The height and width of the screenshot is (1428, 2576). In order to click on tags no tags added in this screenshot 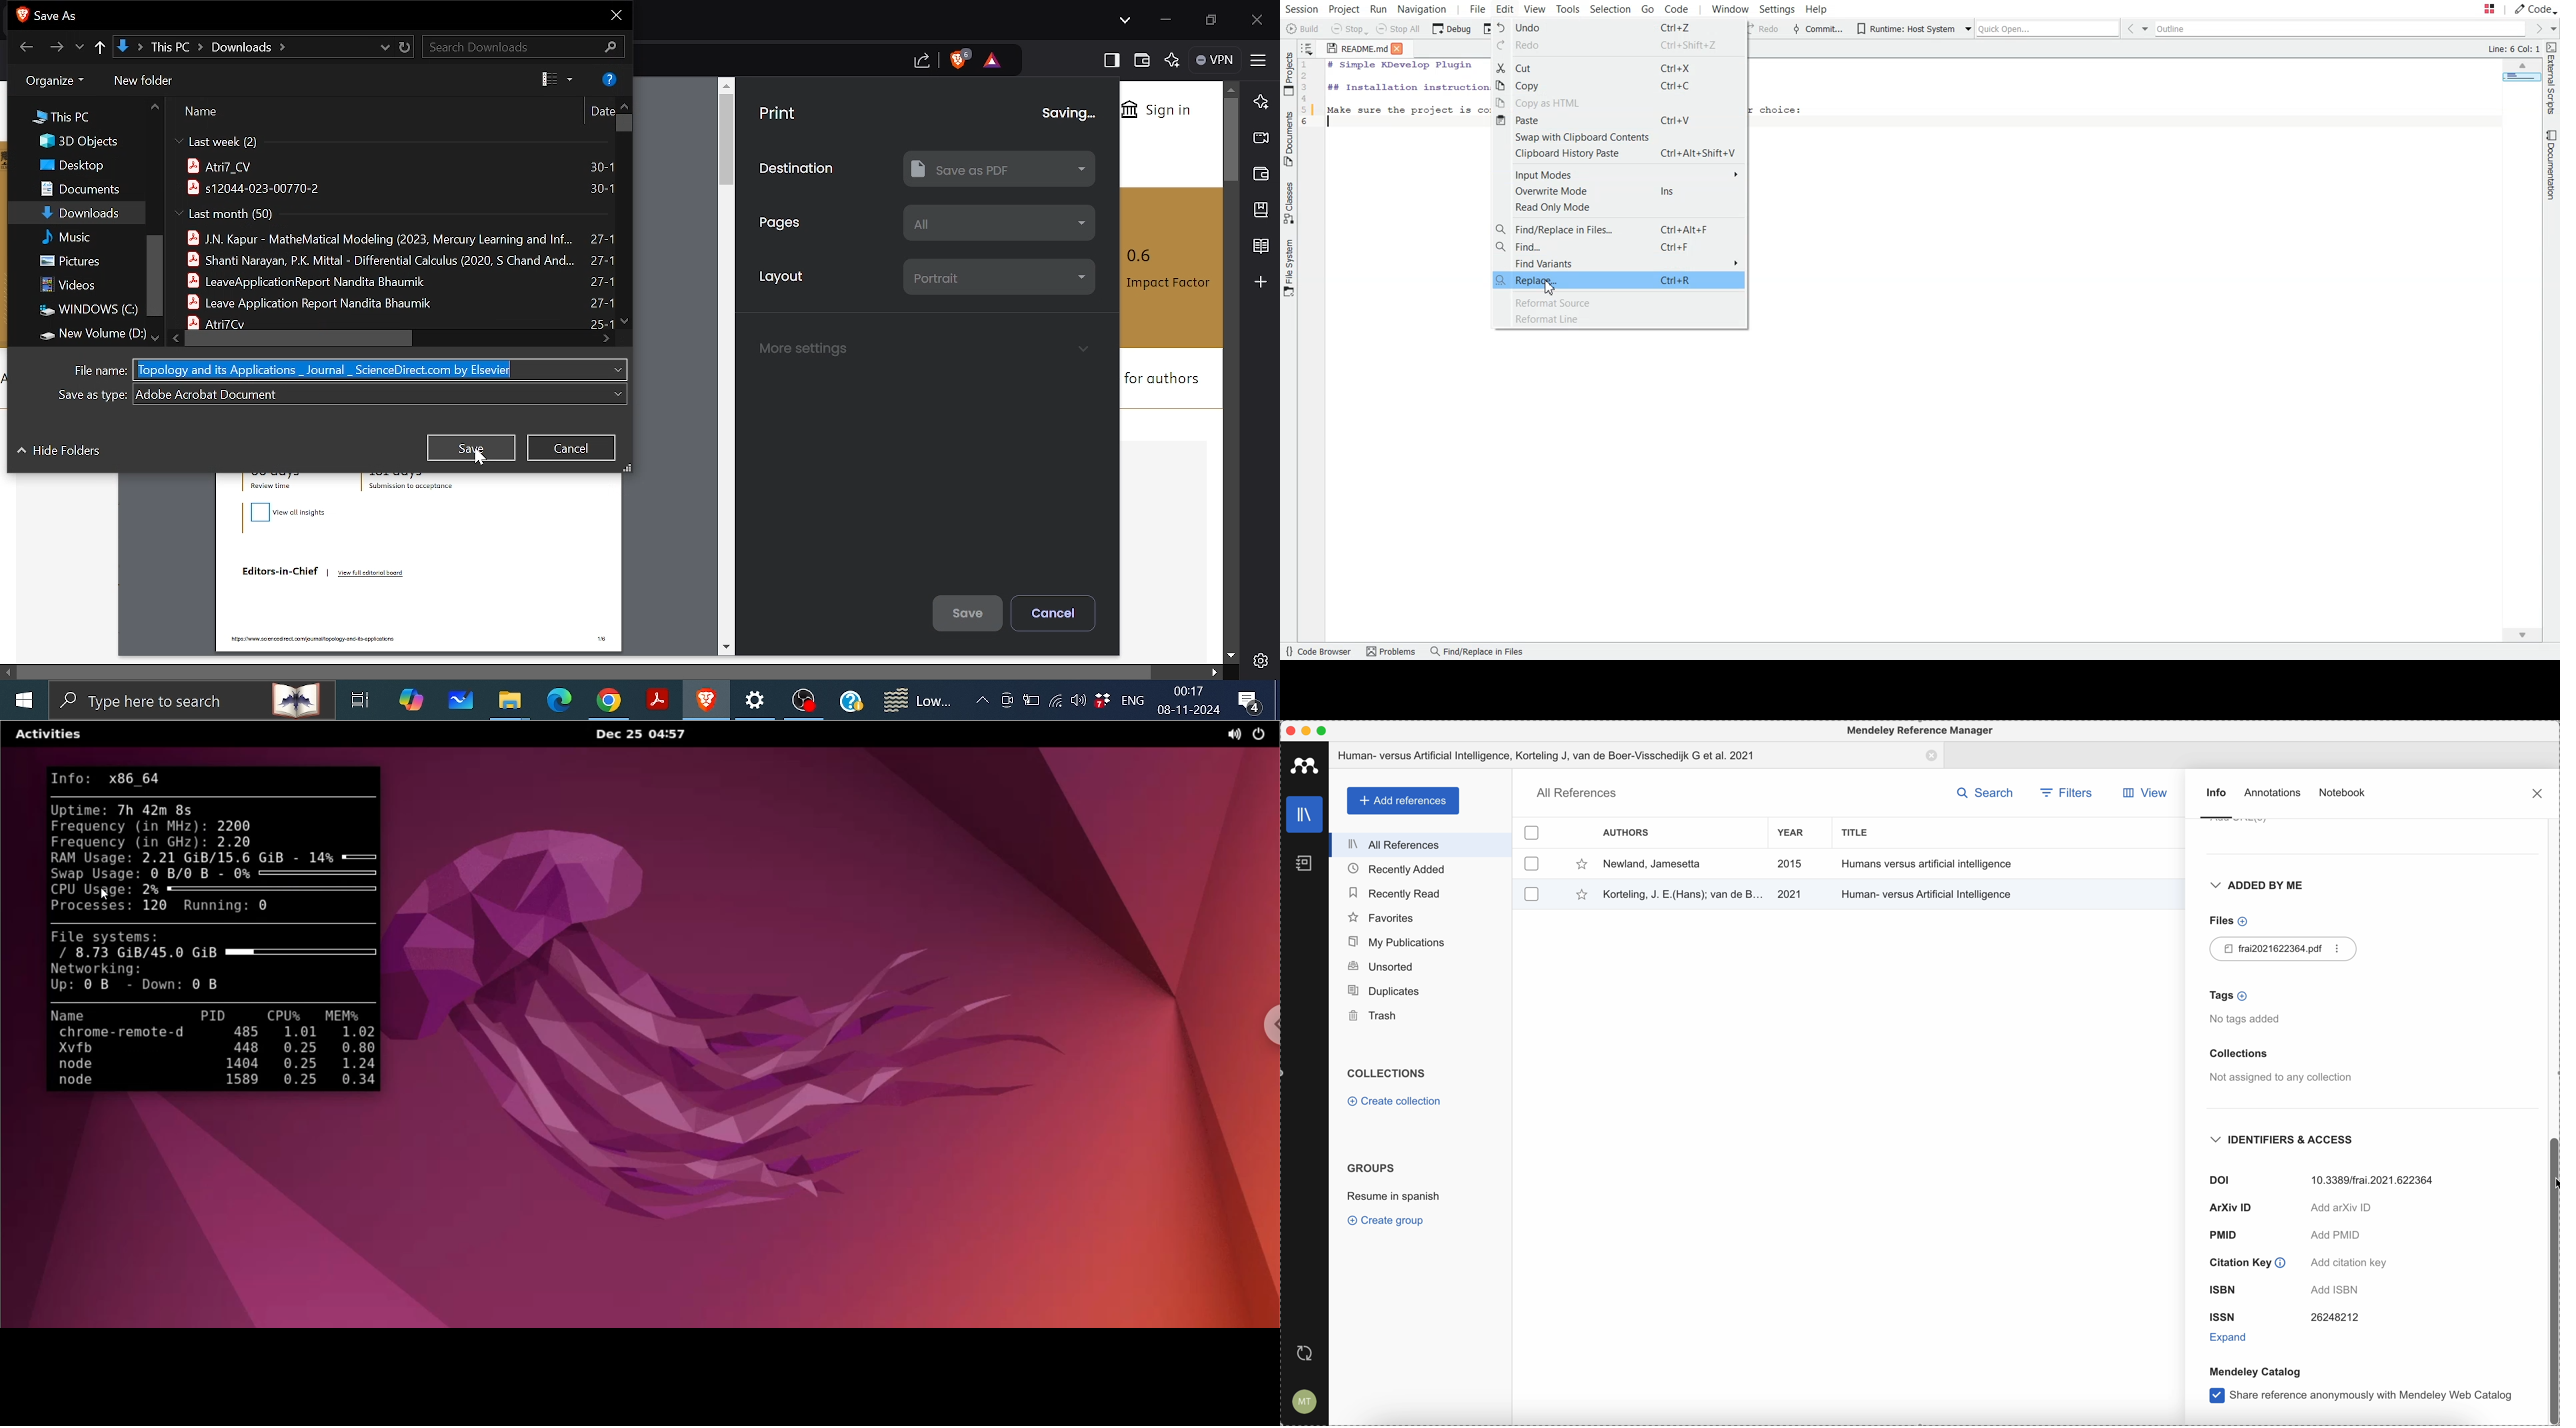, I will do `click(2249, 1008)`.